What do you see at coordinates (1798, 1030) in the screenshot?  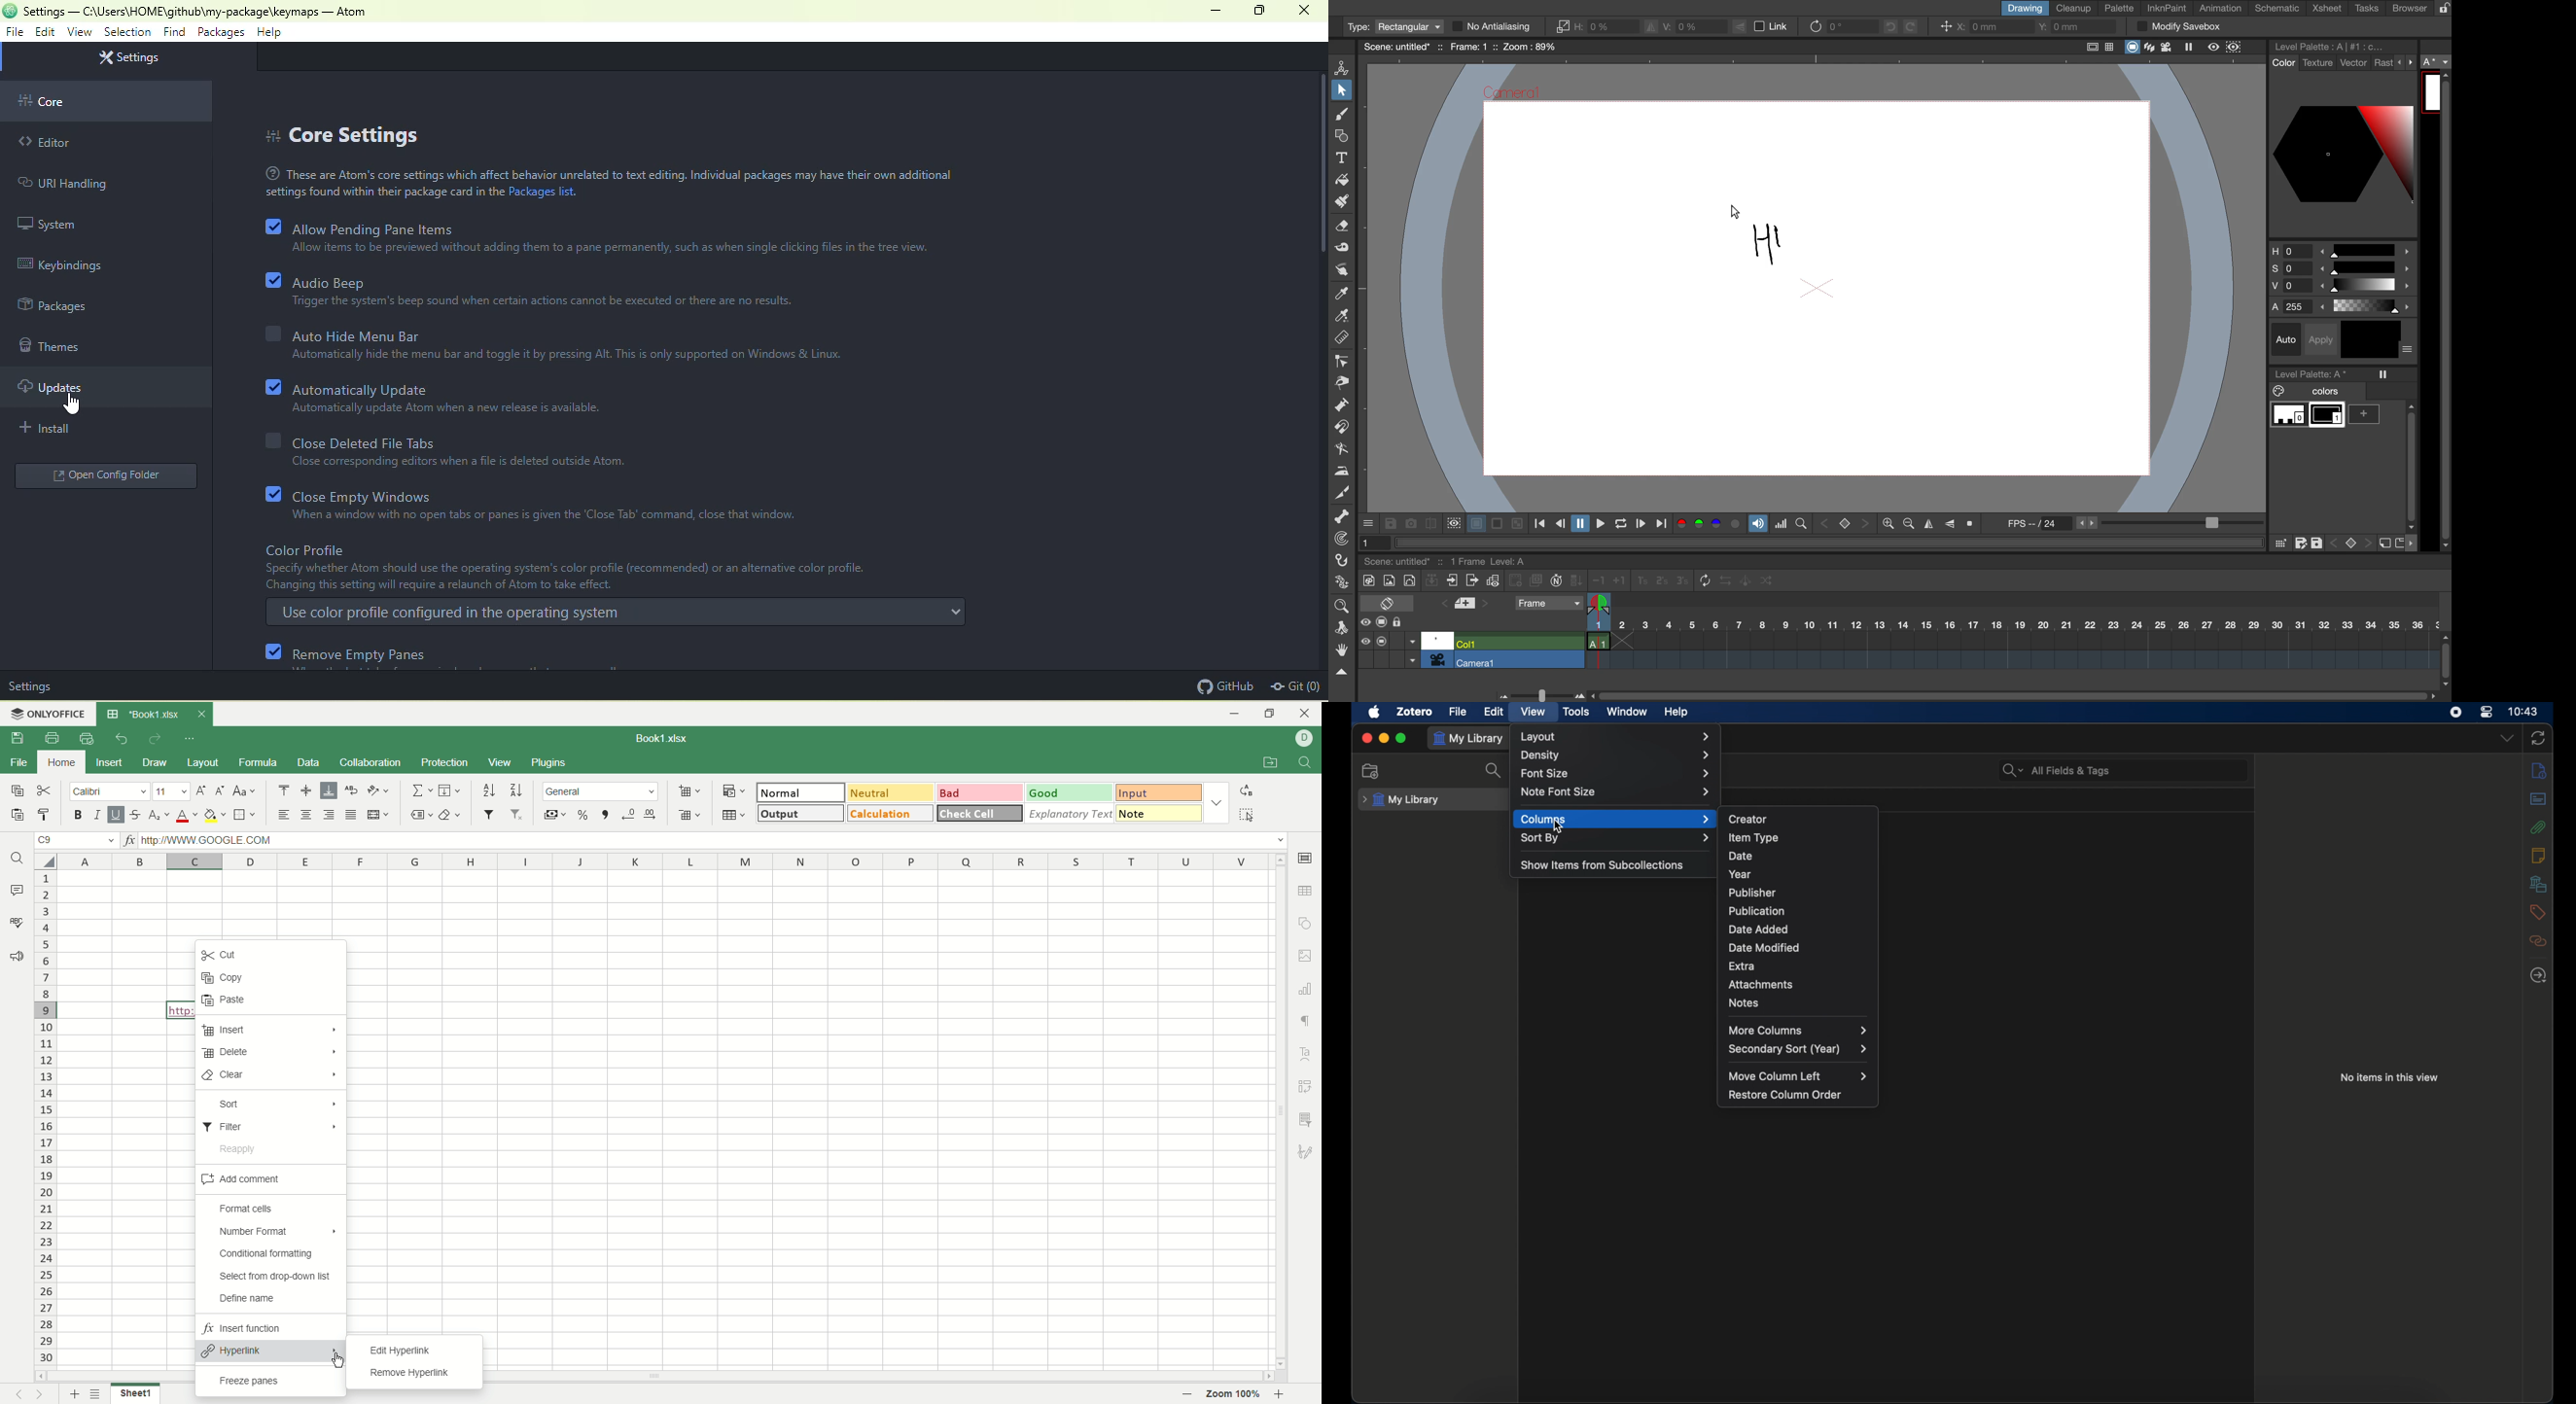 I see `more columns` at bounding box center [1798, 1030].